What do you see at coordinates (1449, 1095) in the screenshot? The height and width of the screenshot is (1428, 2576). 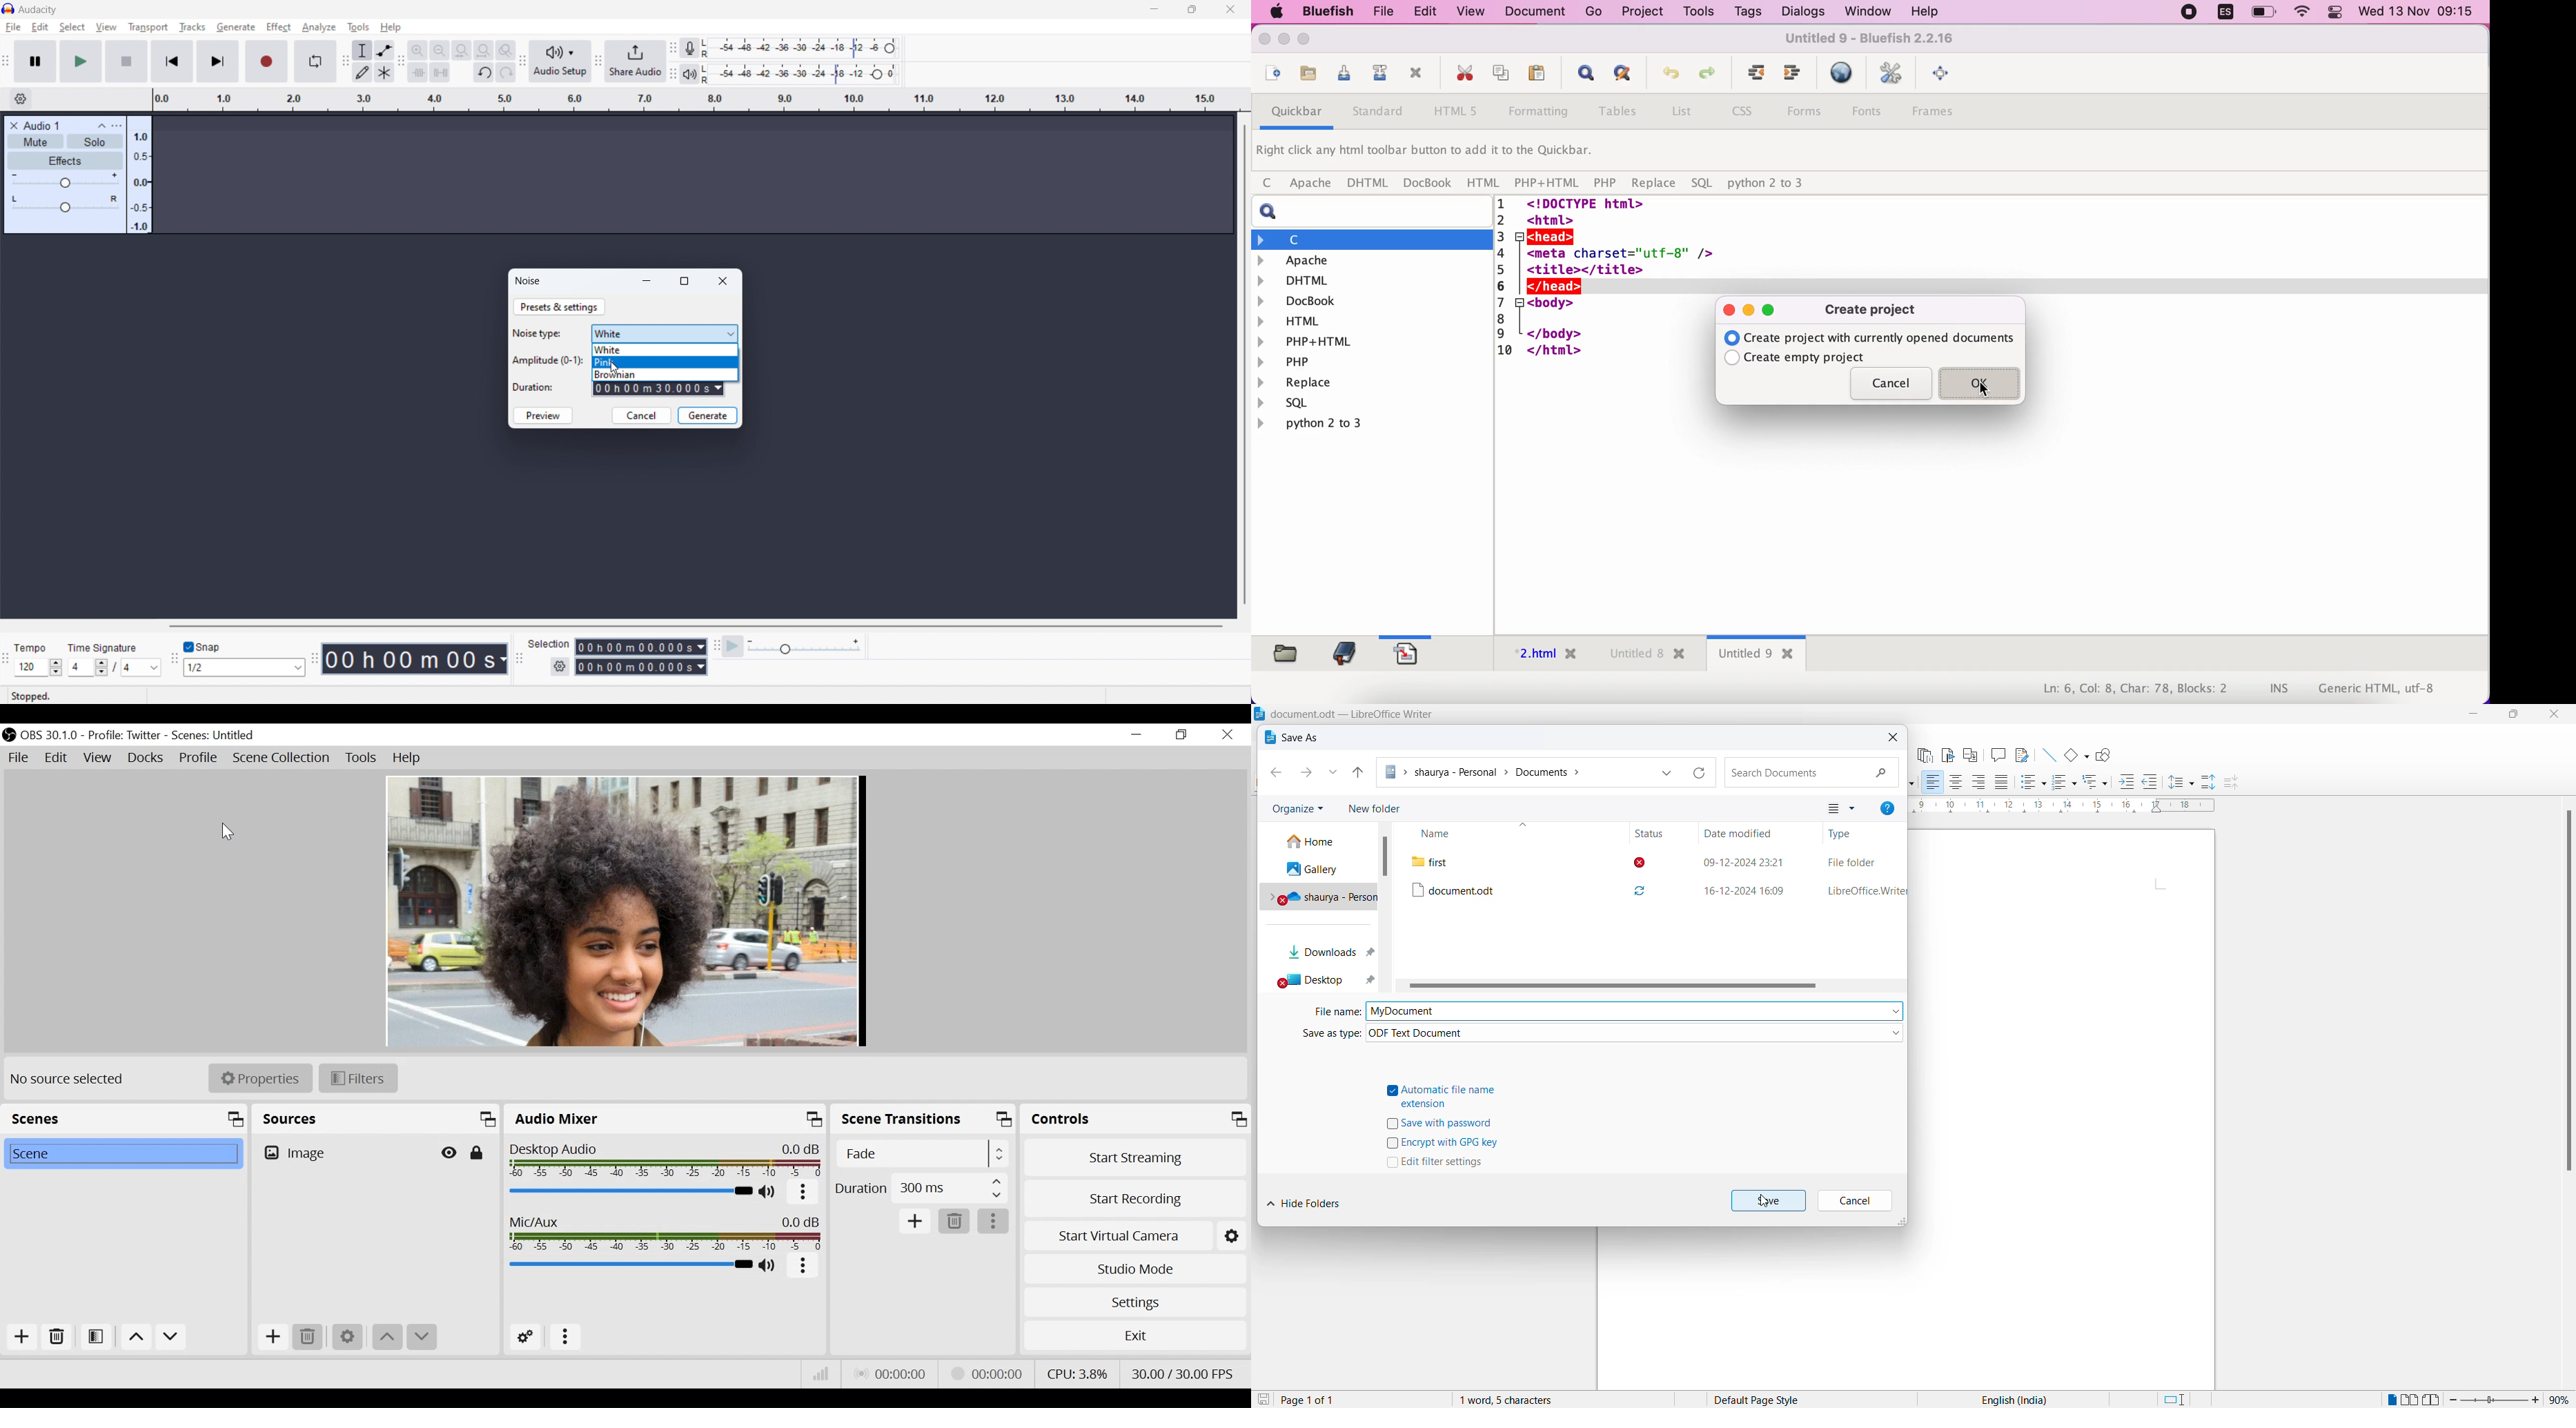 I see `automatic file name extenstion checkbox` at bounding box center [1449, 1095].